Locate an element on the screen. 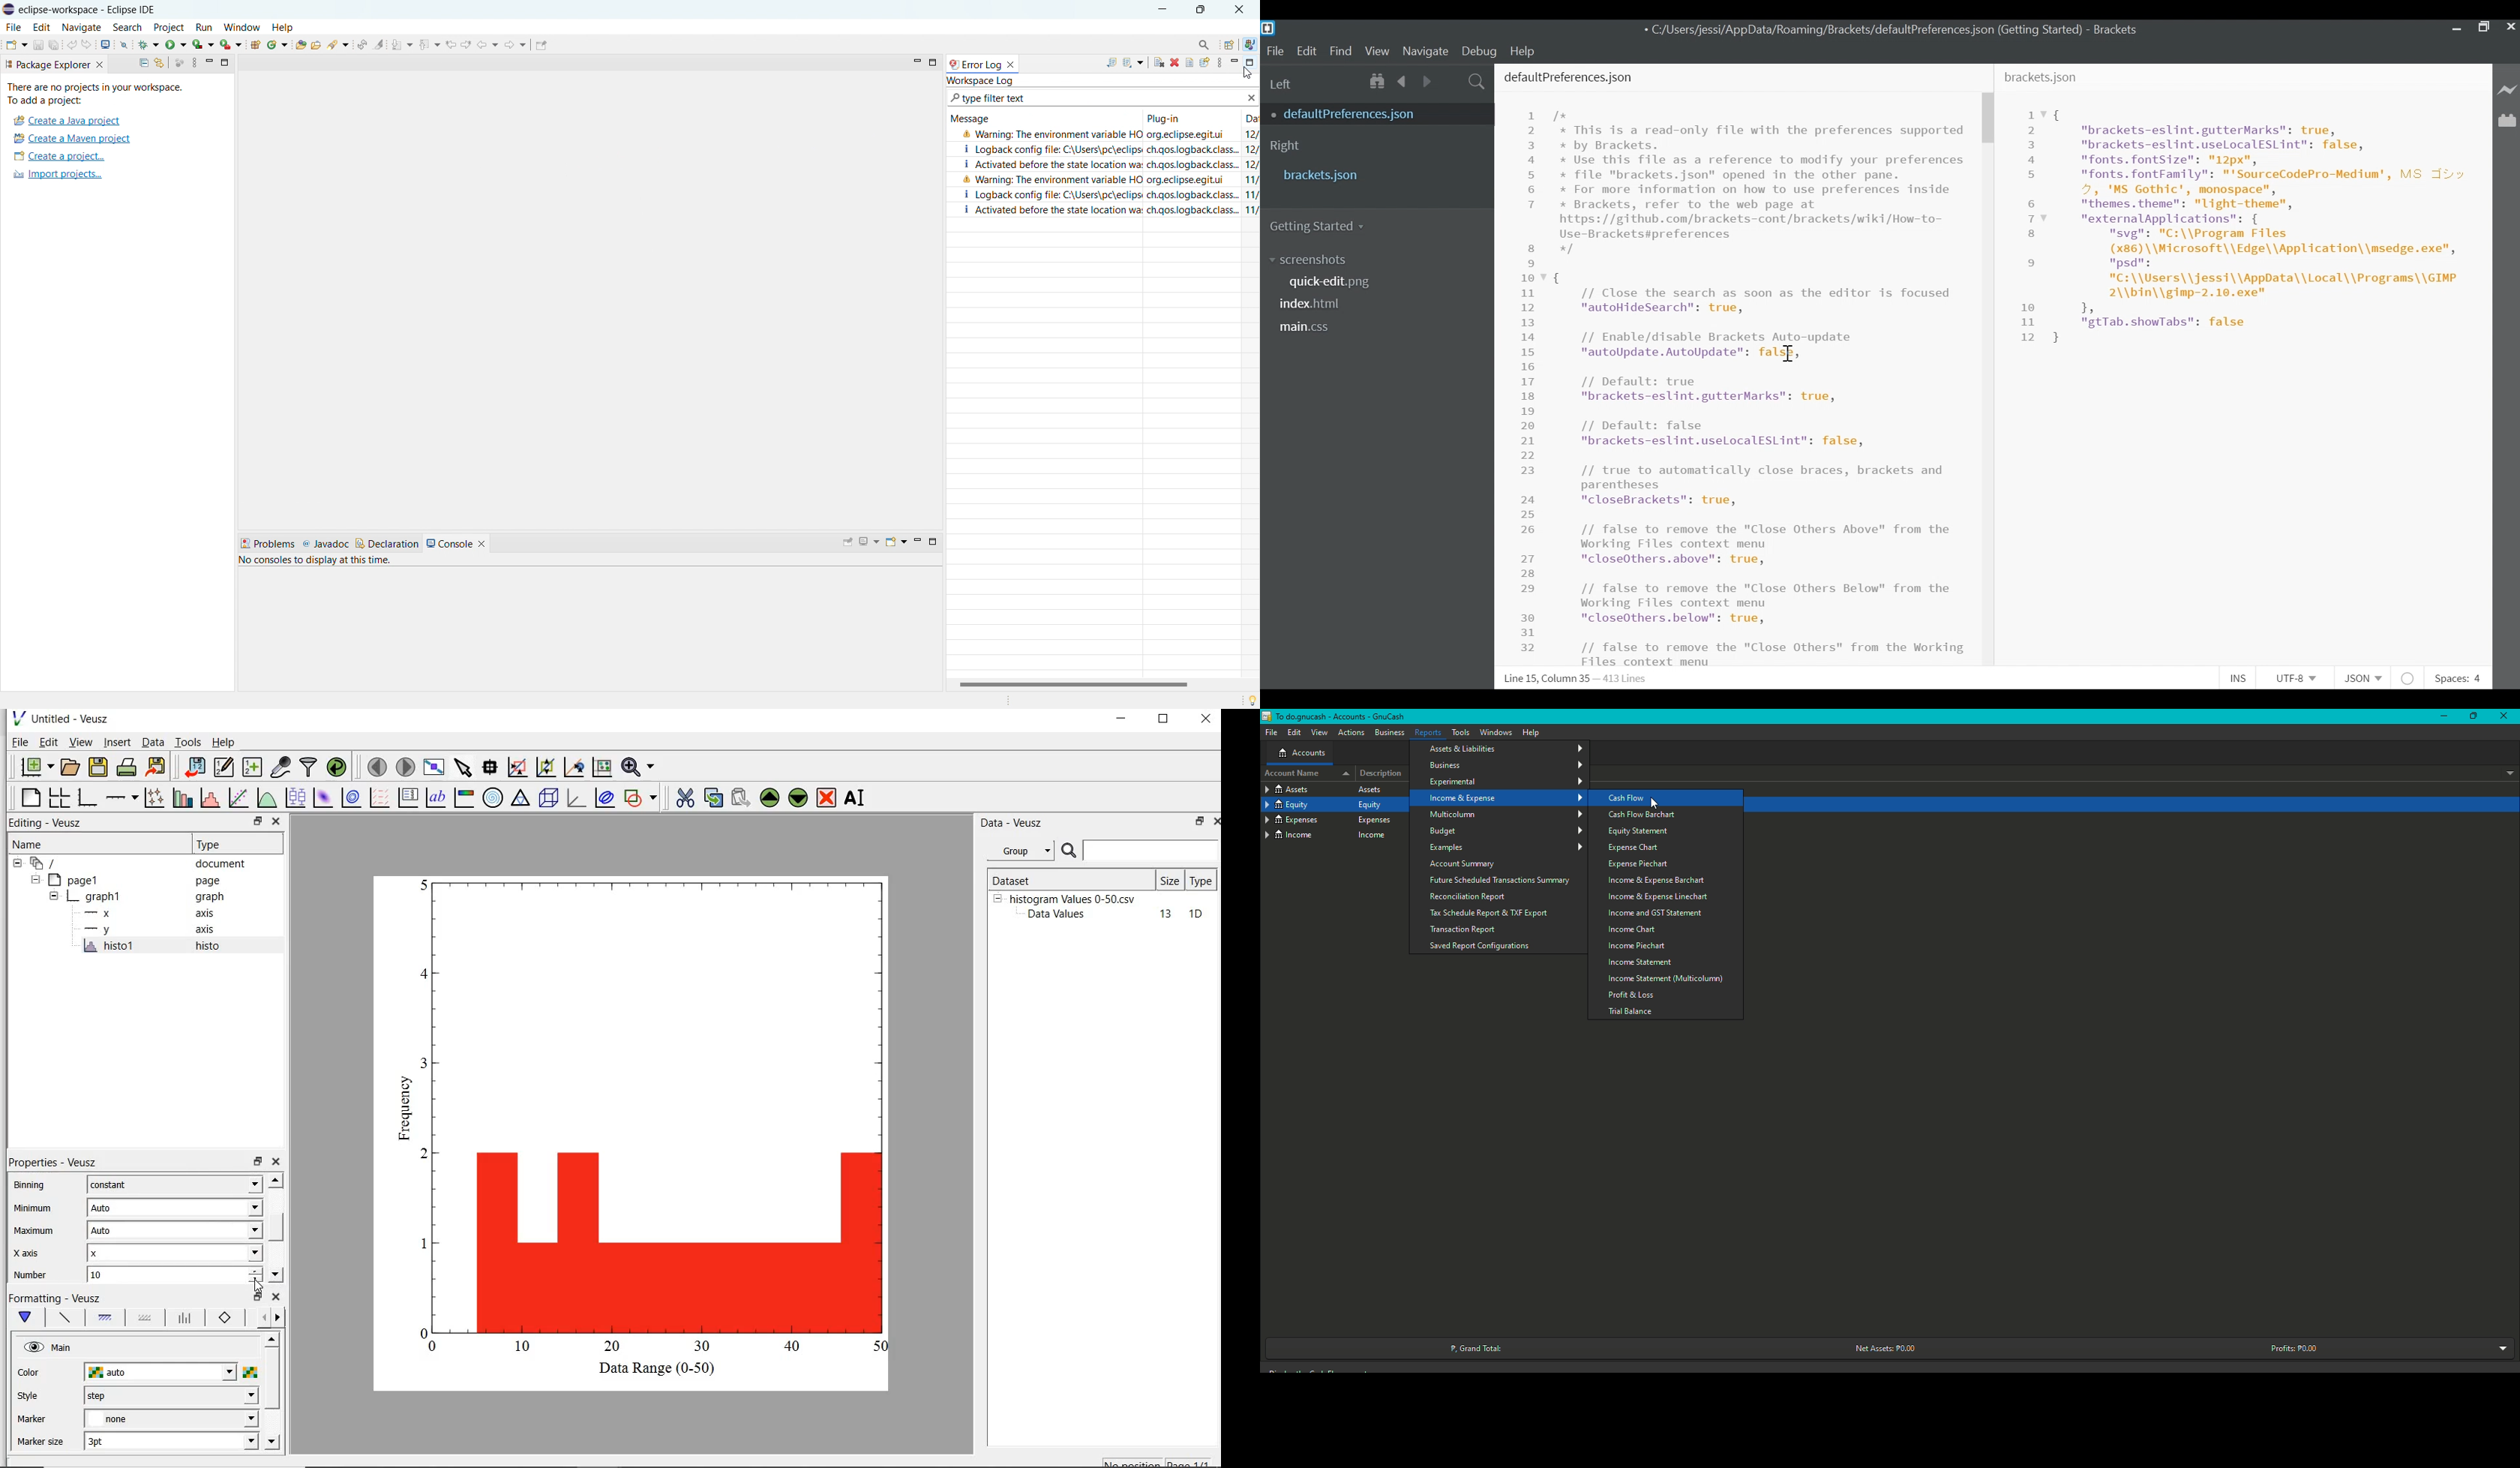 Image resolution: width=2520 pixels, height=1484 pixels. Income Piechart is located at coordinates (1639, 946).